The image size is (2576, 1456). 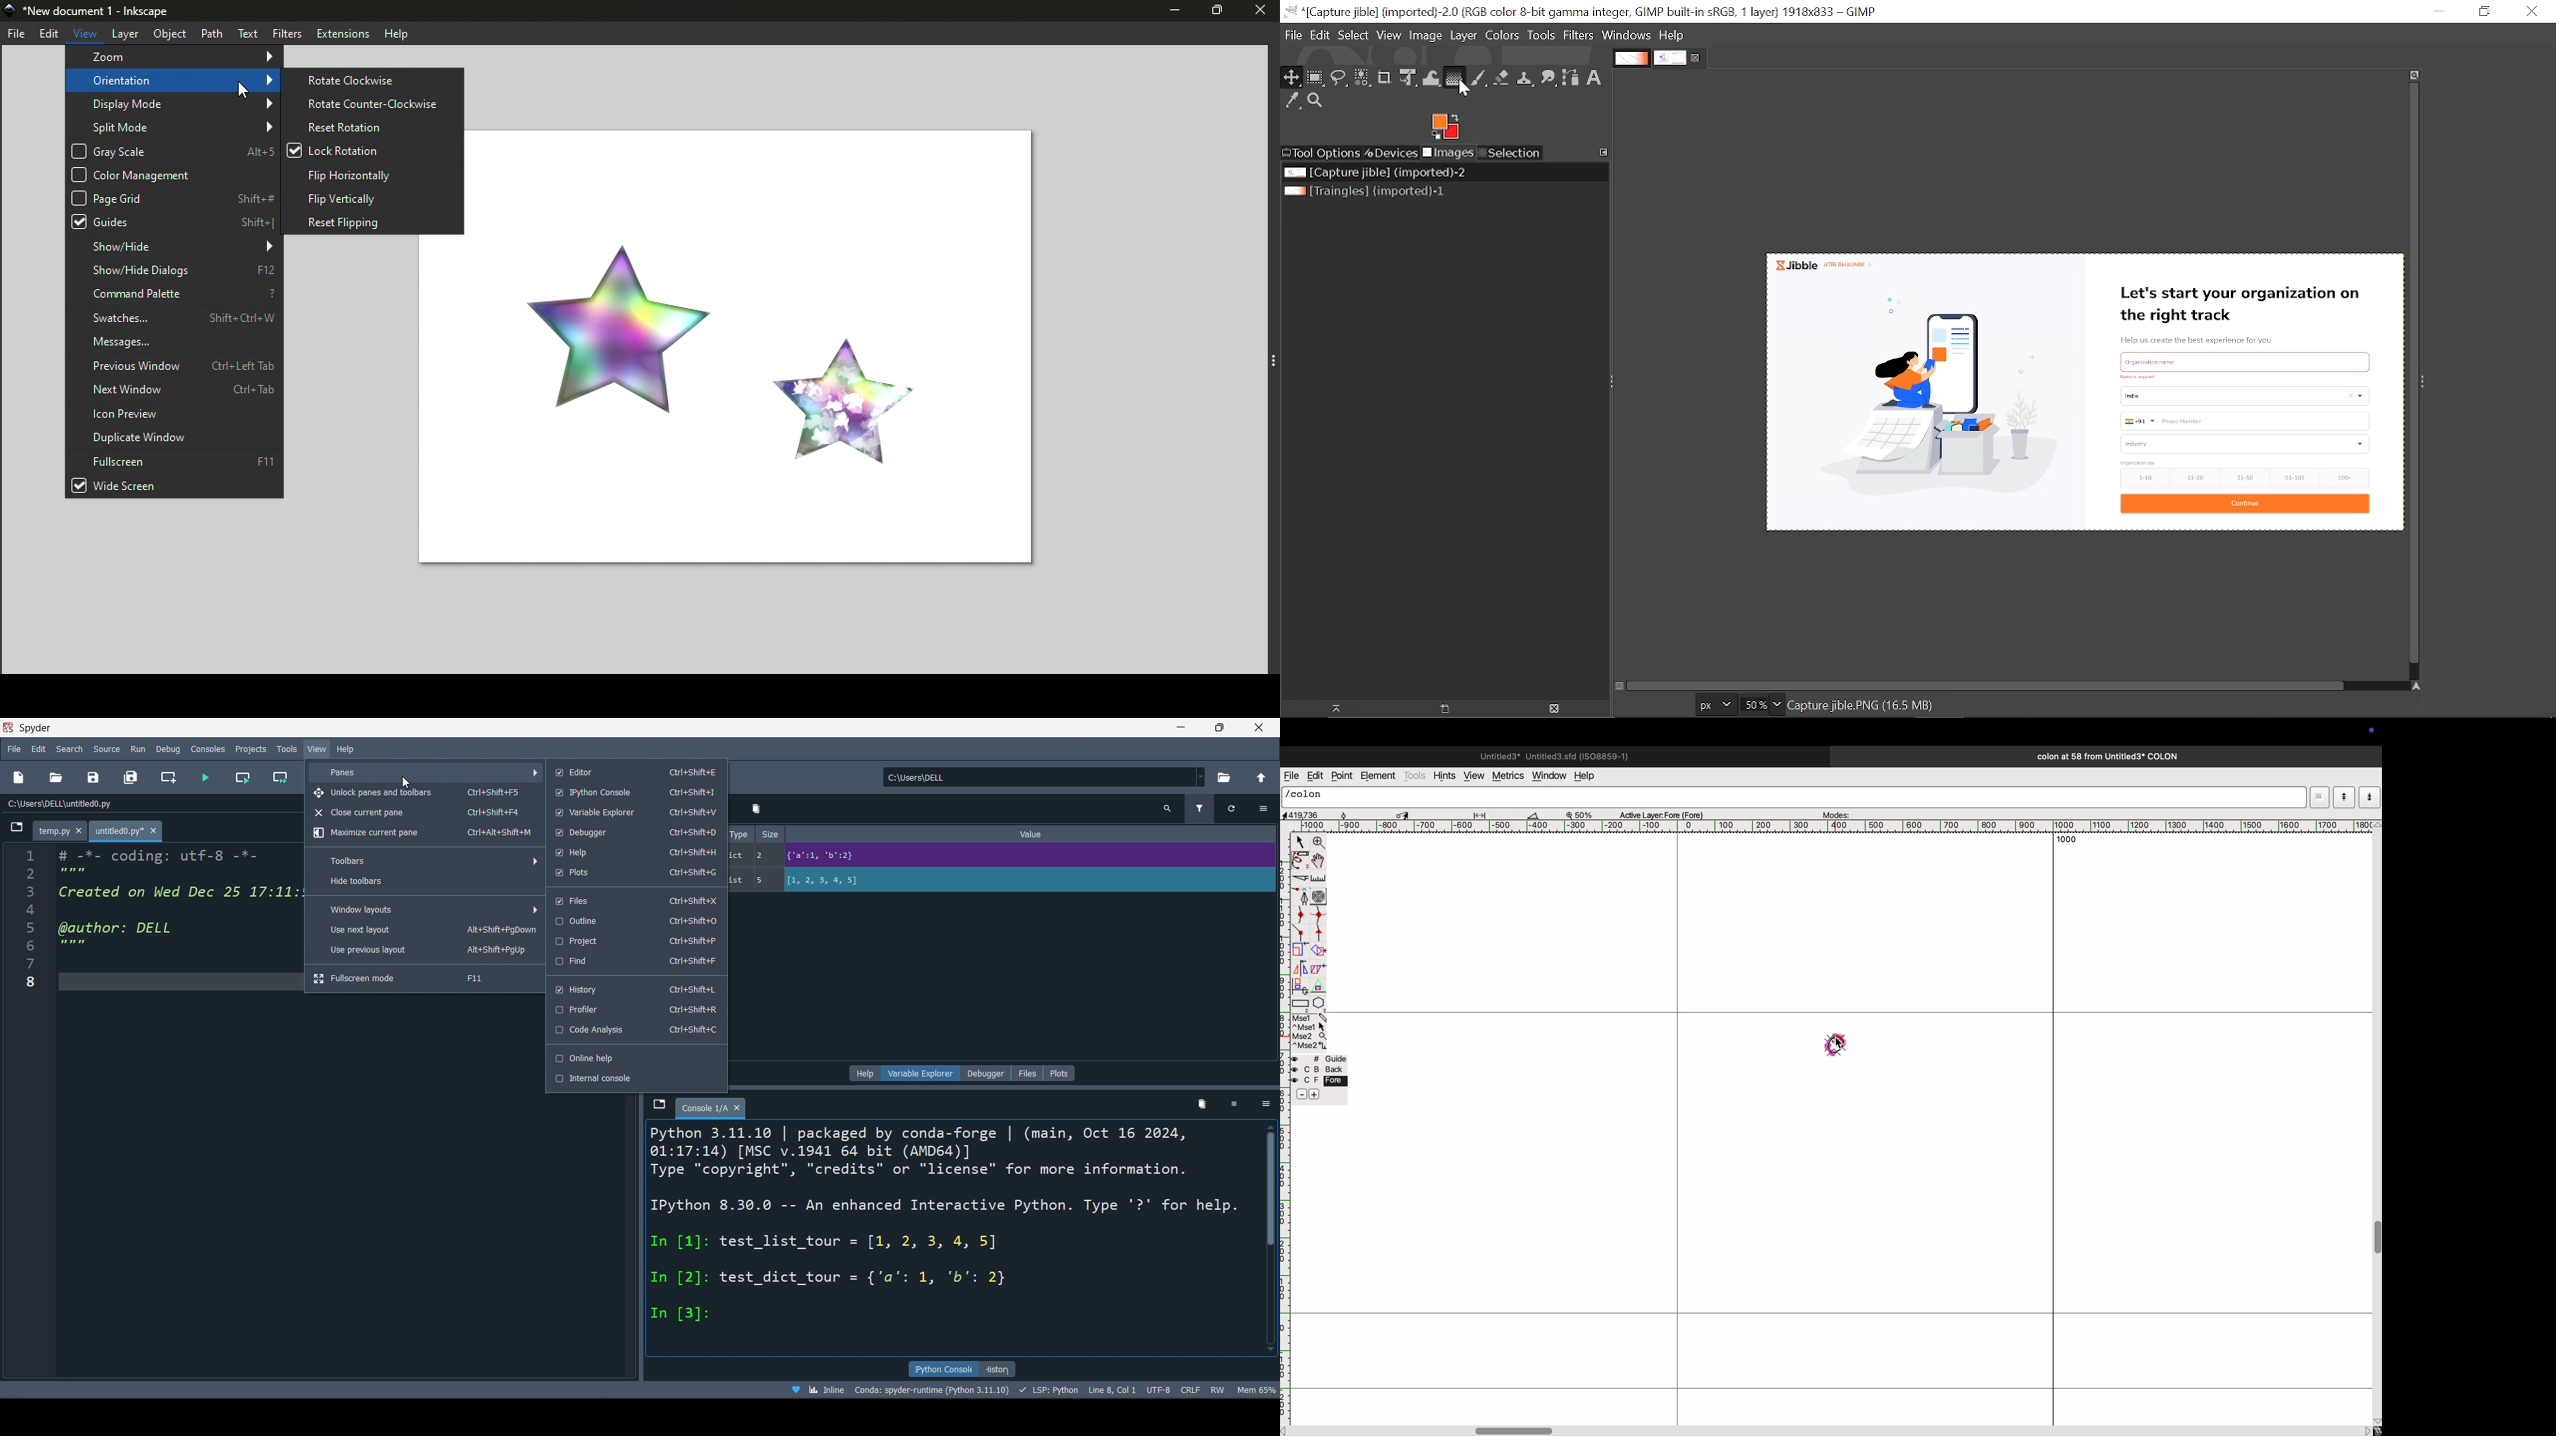 What do you see at coordinates (398, 33) in the screenshot?
I see `Help` at bounding box center [398, 33].